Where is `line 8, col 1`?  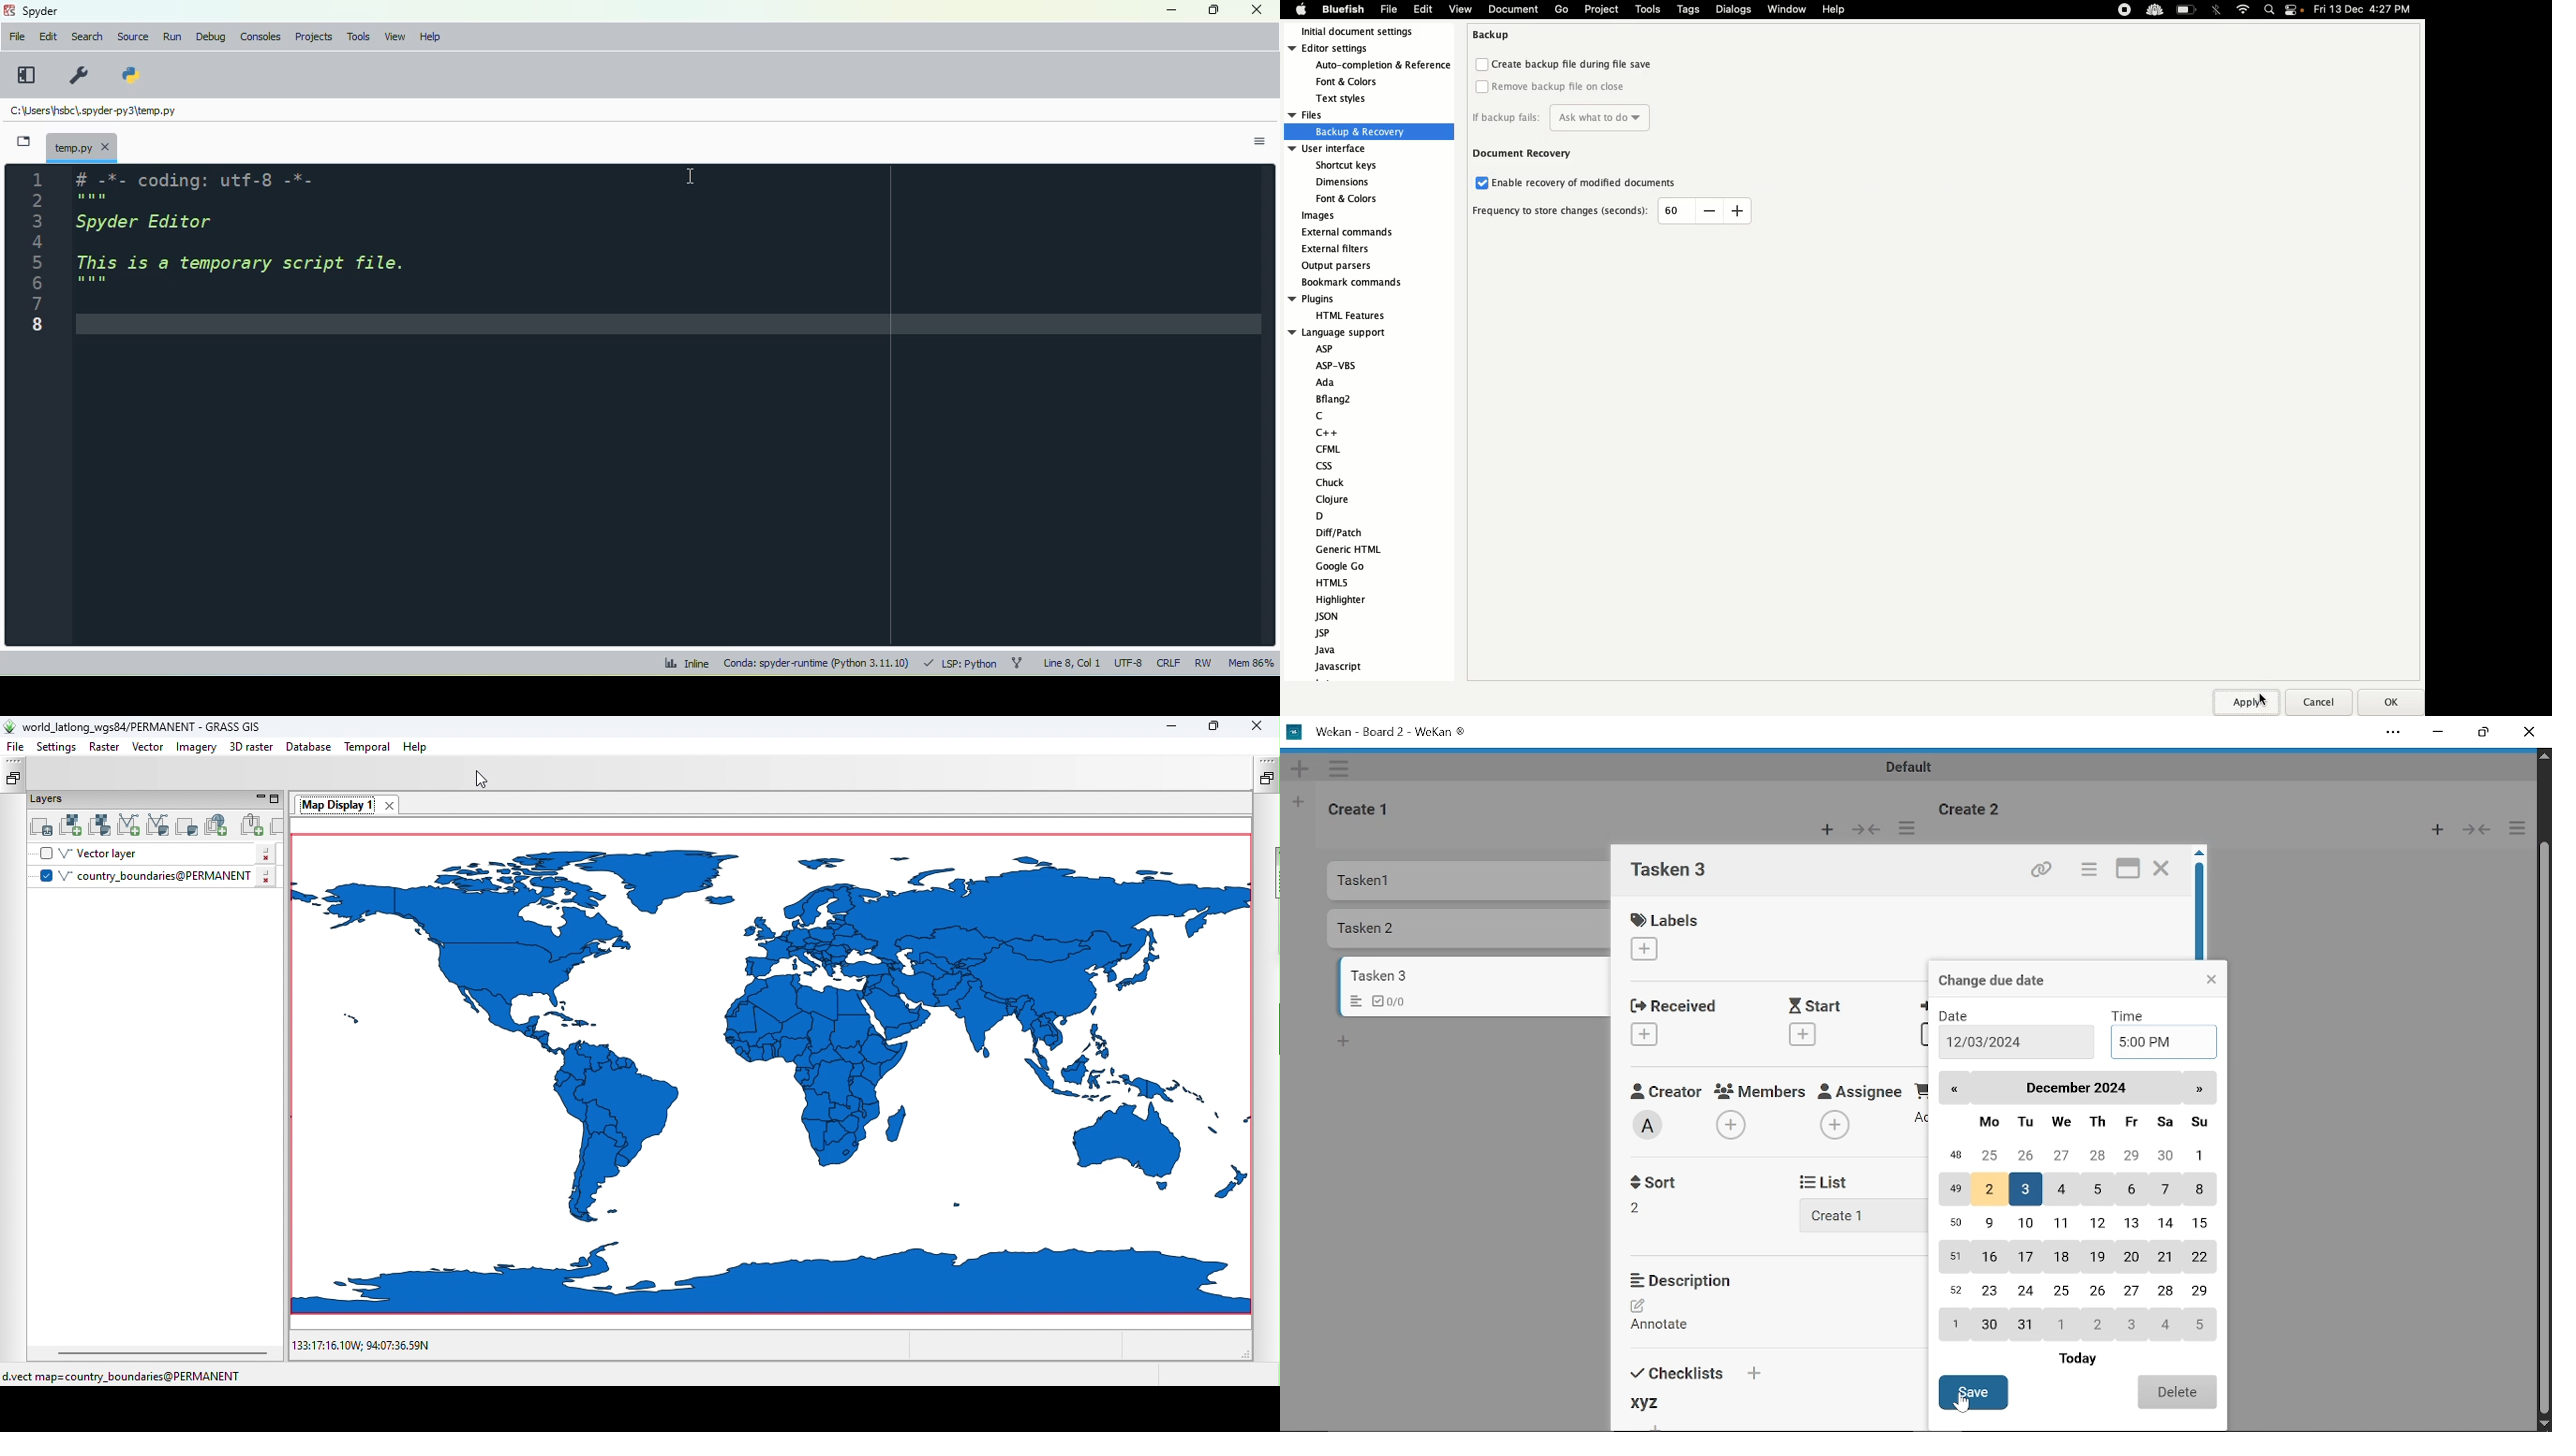 line 8, col 1 is located at coordinates (1073, 663).